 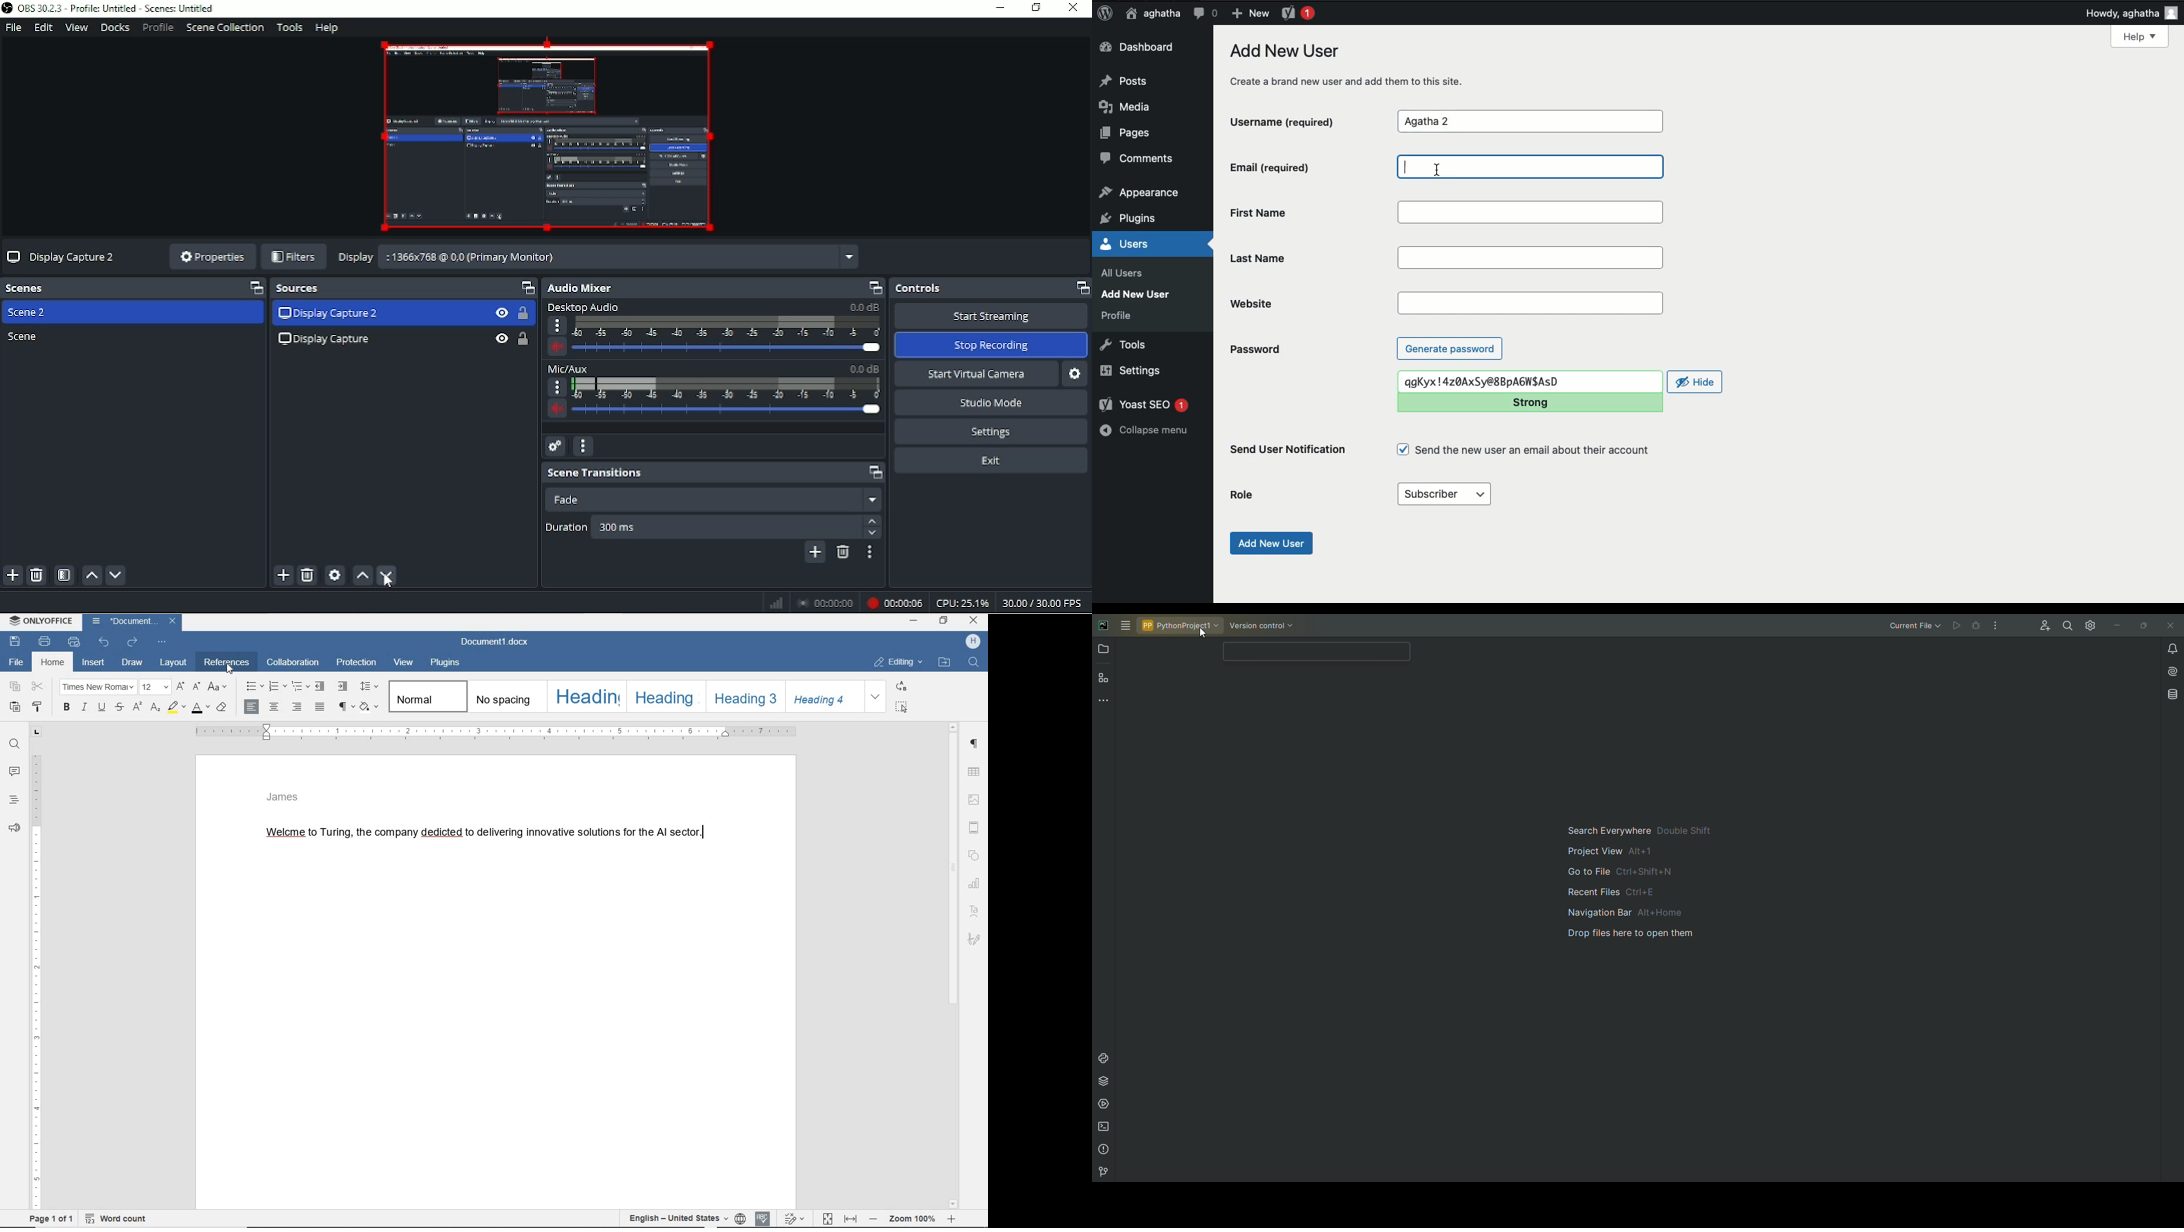 What do you see at coordinates (974, 940) in the screenshot?
I see `SIGNATURE` at bounding box center [974, 940].